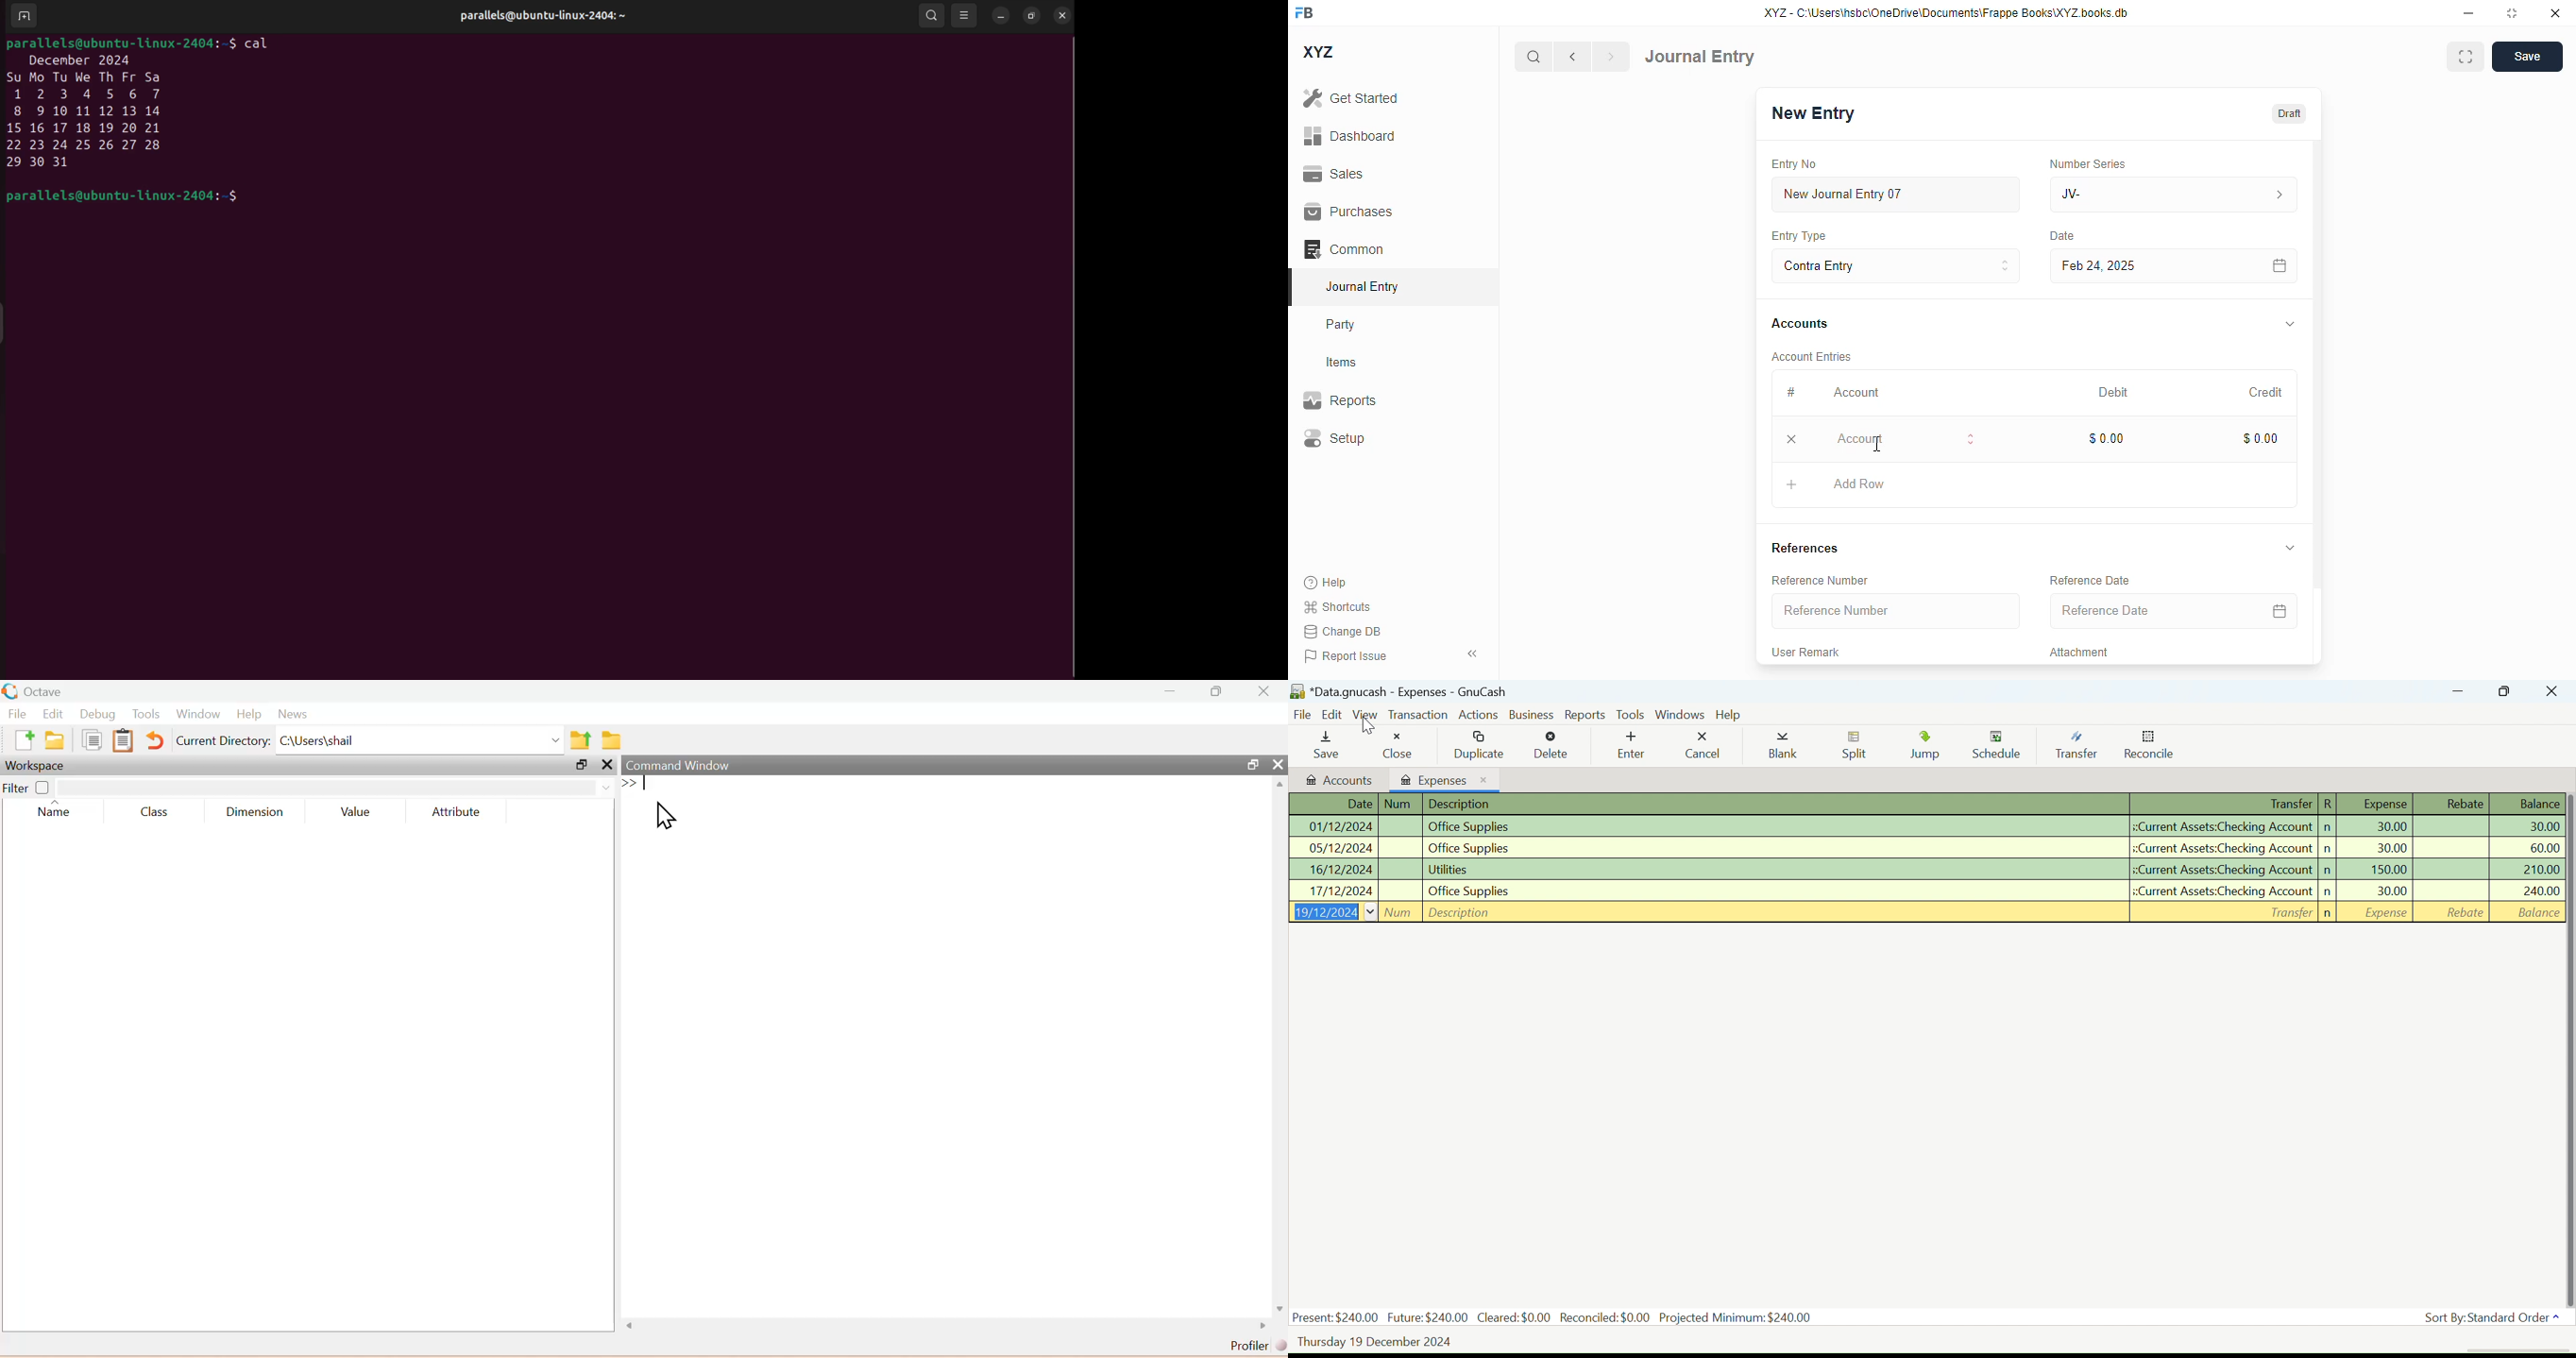 This screenshot has height=1372, width=2576. What do you see at coordinates (1897, 611) in the screenshot?
I see `reference number` at bounding box center [1897, 611].